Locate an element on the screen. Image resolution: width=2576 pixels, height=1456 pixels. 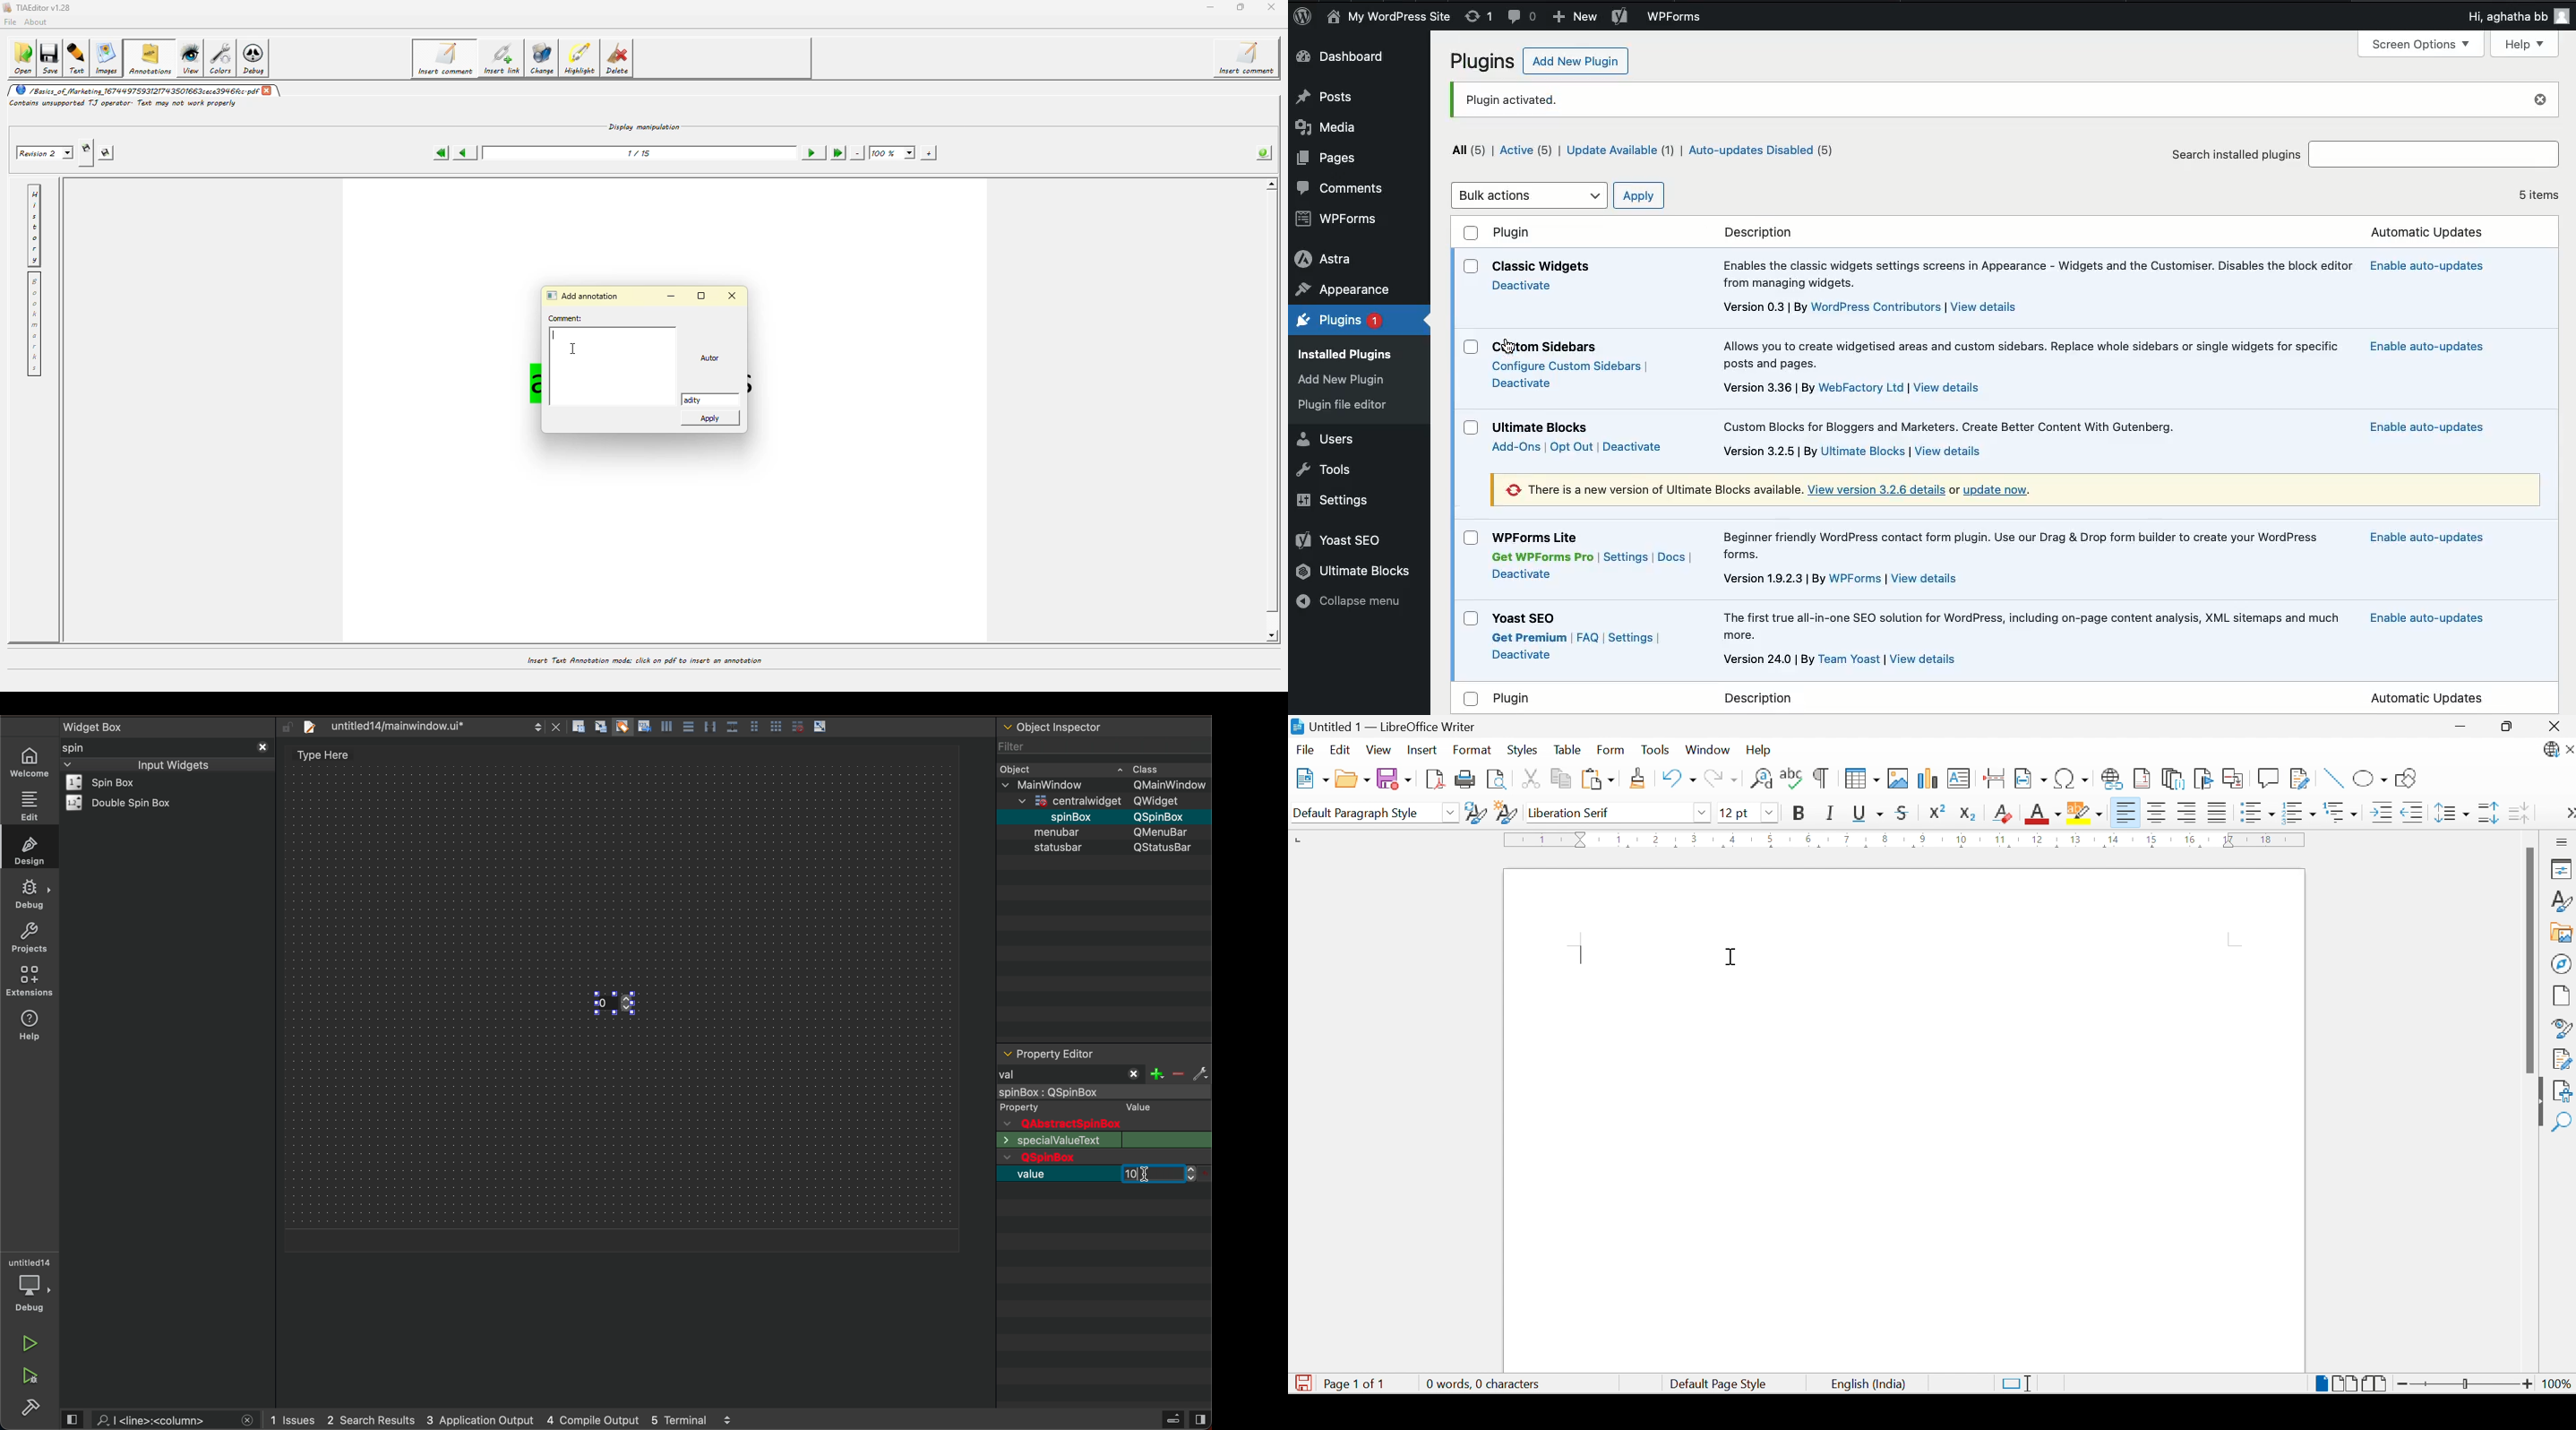
Automatic updates is located at coordinates (2424, 618).